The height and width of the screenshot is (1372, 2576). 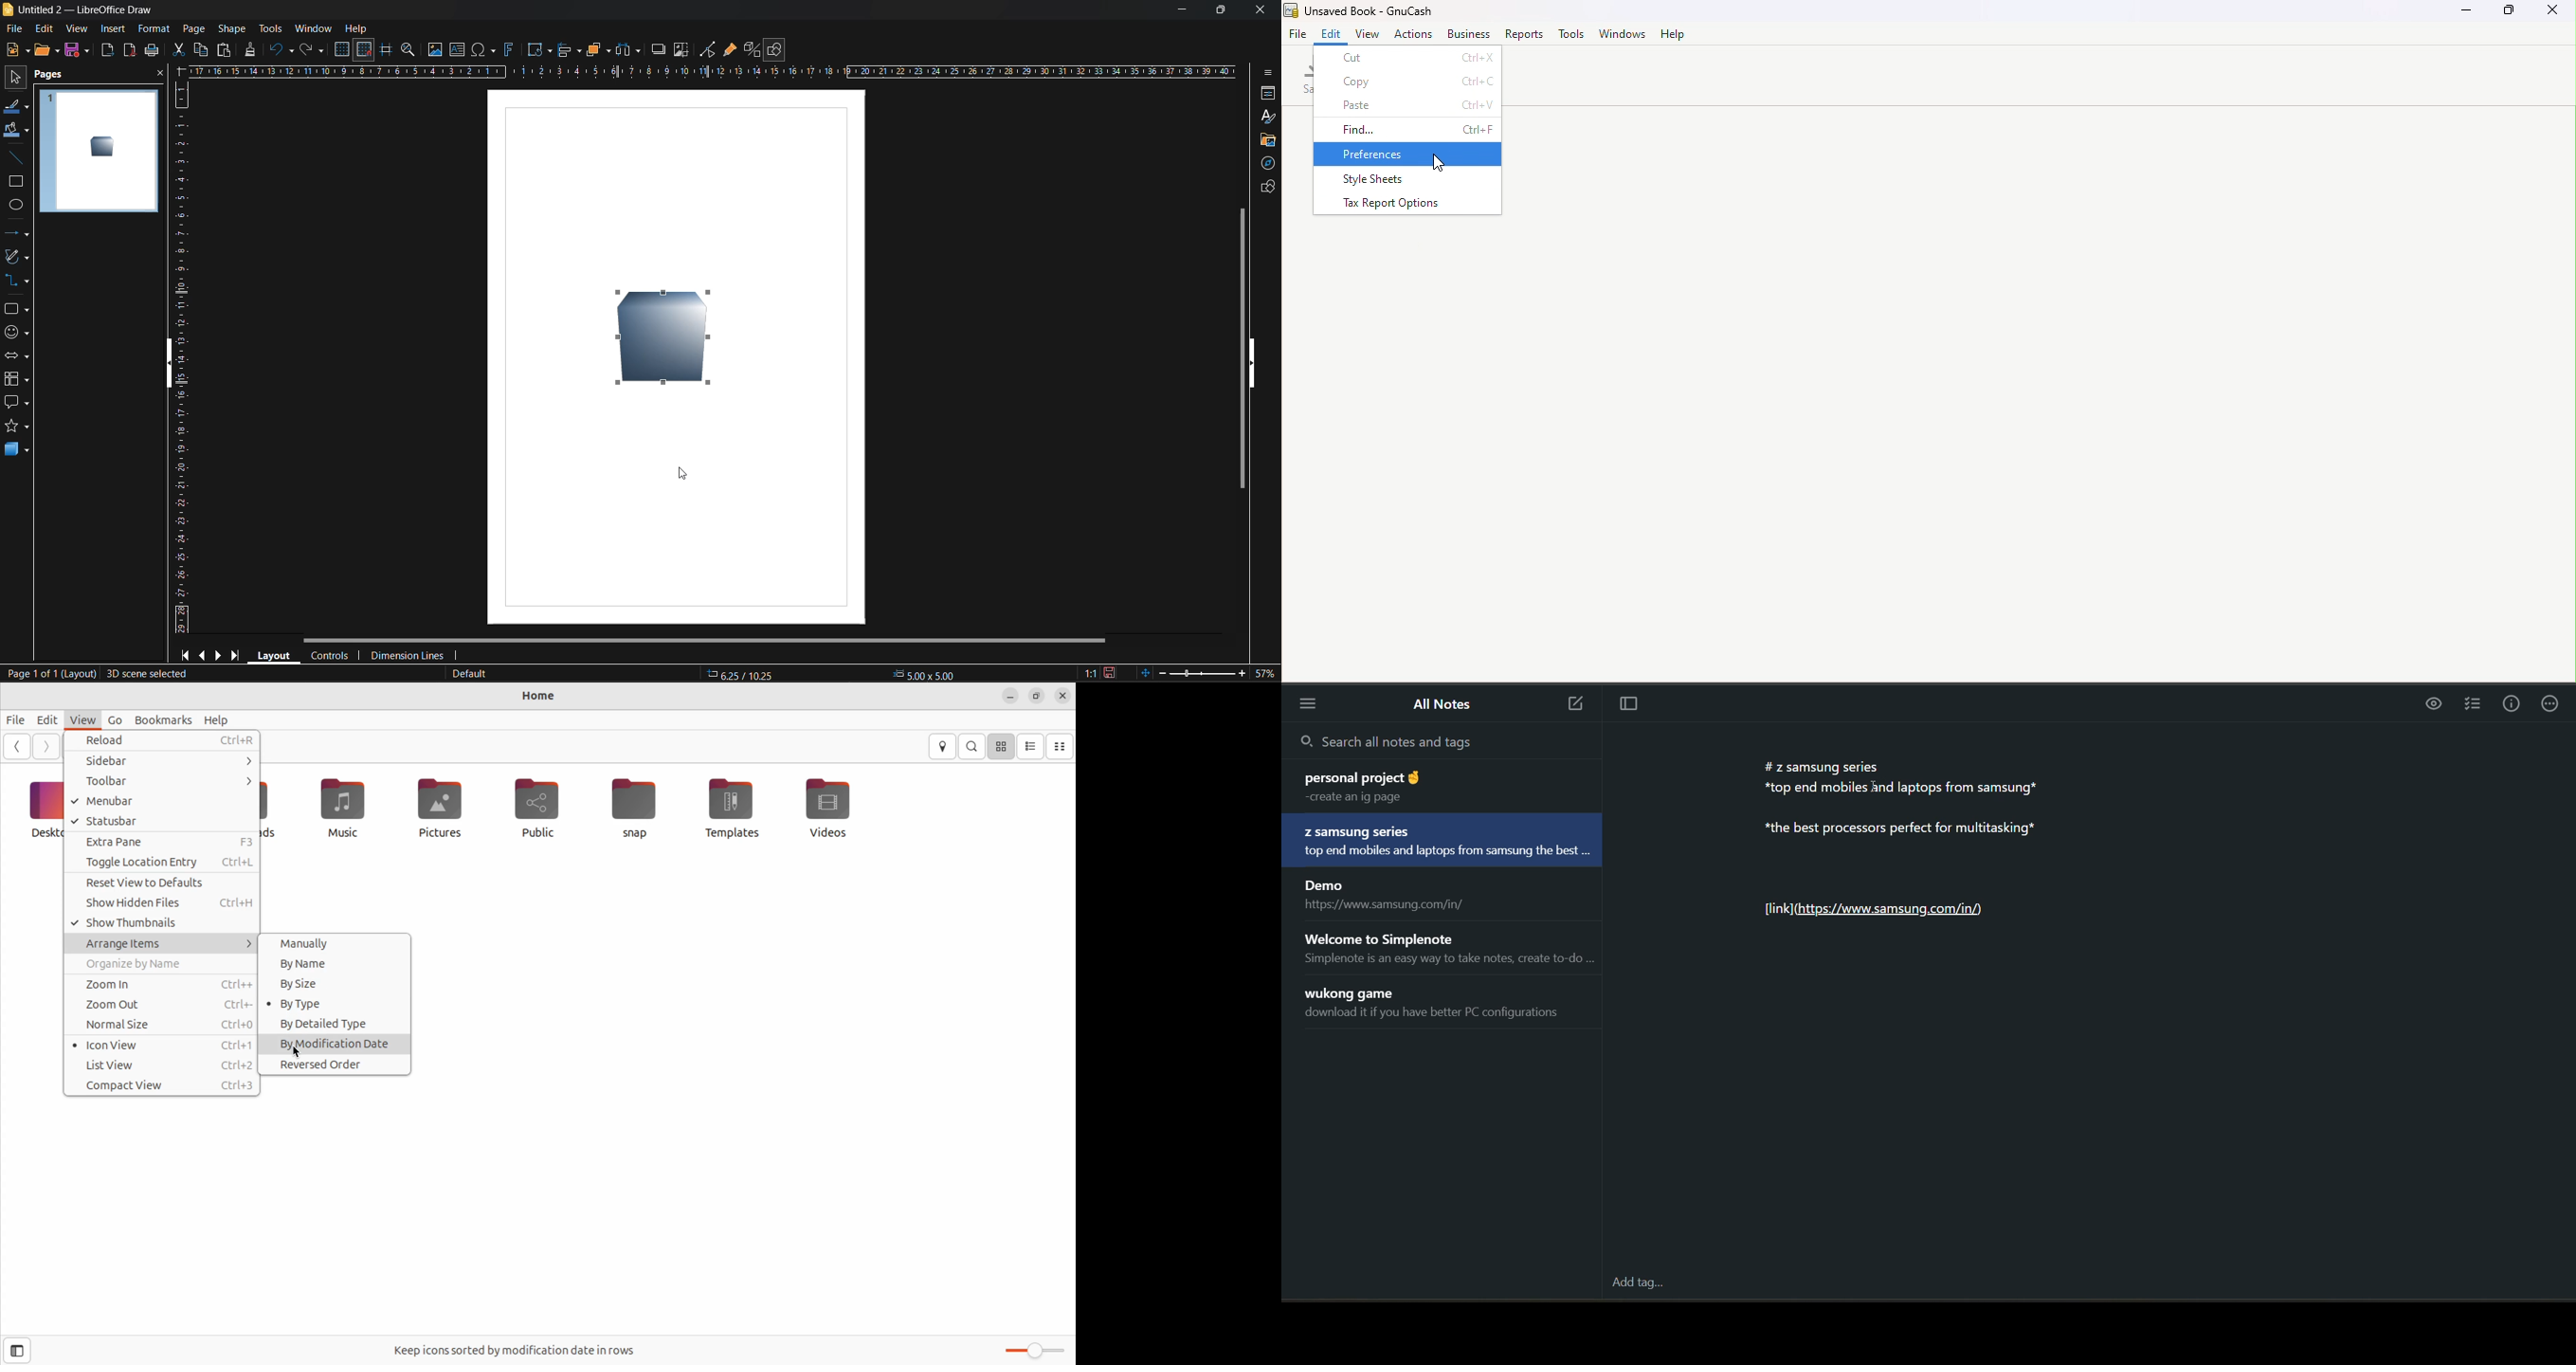 I want to click on flowchart, so click(x=17, y=379).